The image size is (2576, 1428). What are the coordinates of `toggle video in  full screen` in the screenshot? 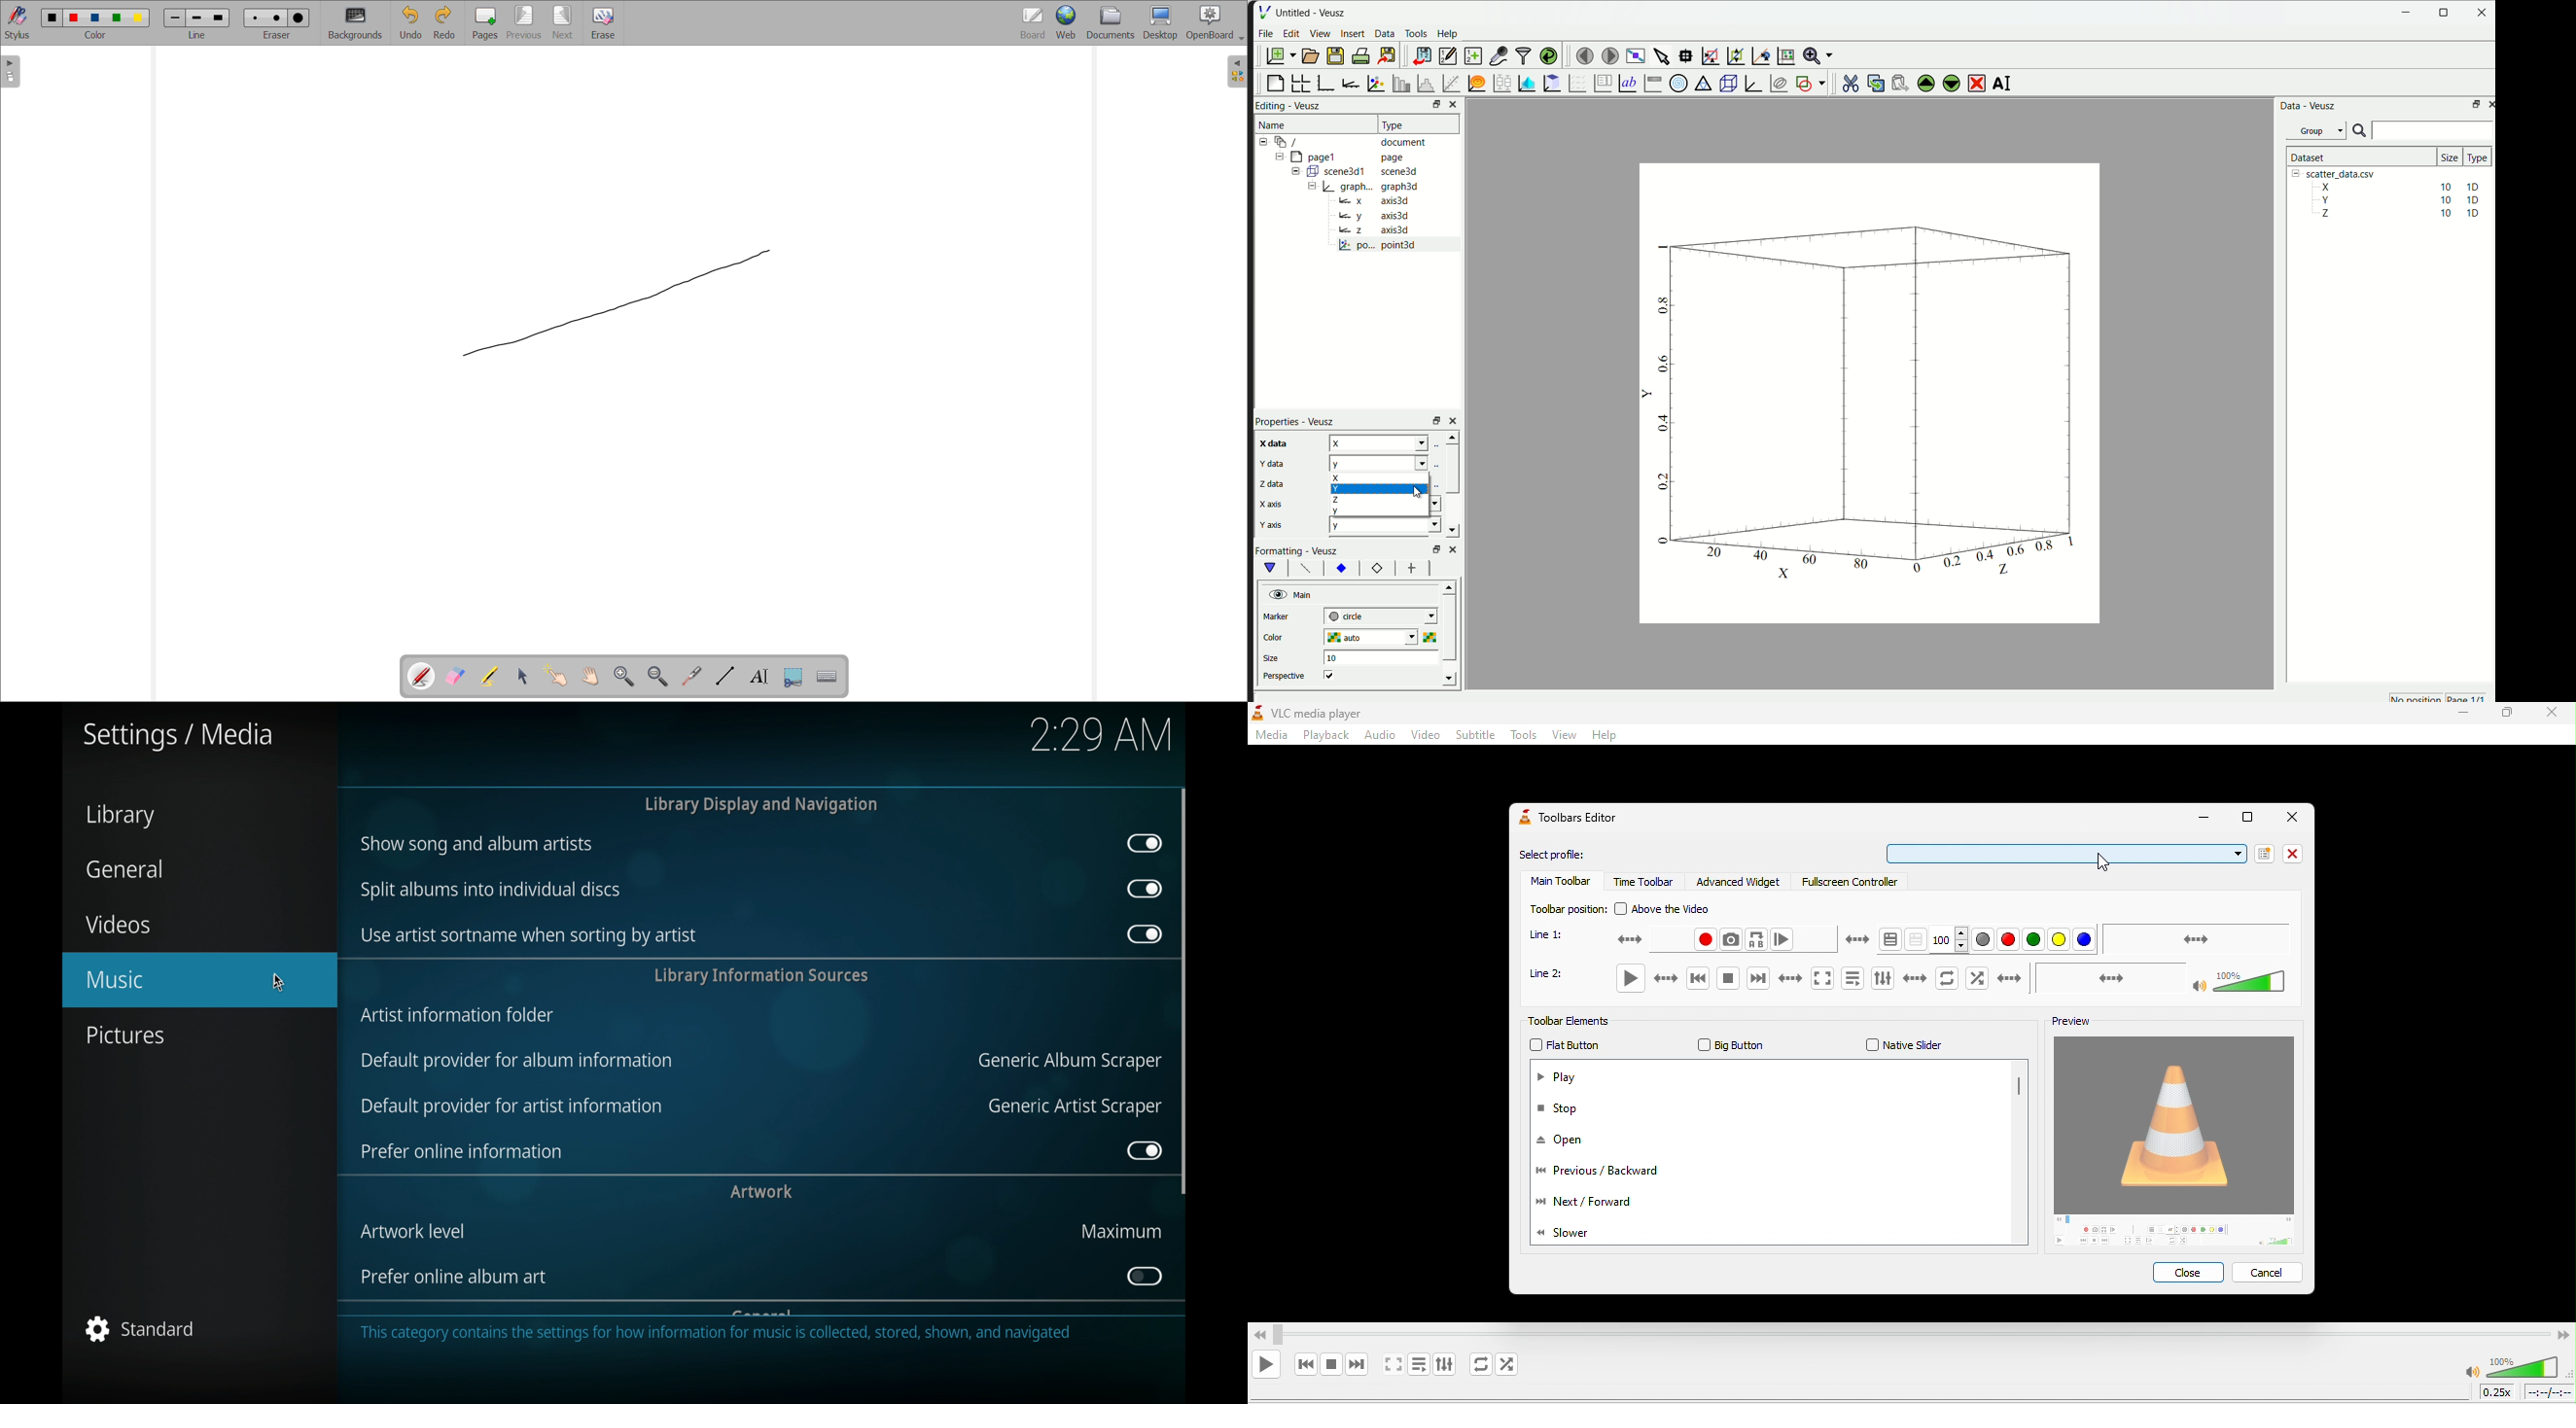 It's located at (1391, 1366).